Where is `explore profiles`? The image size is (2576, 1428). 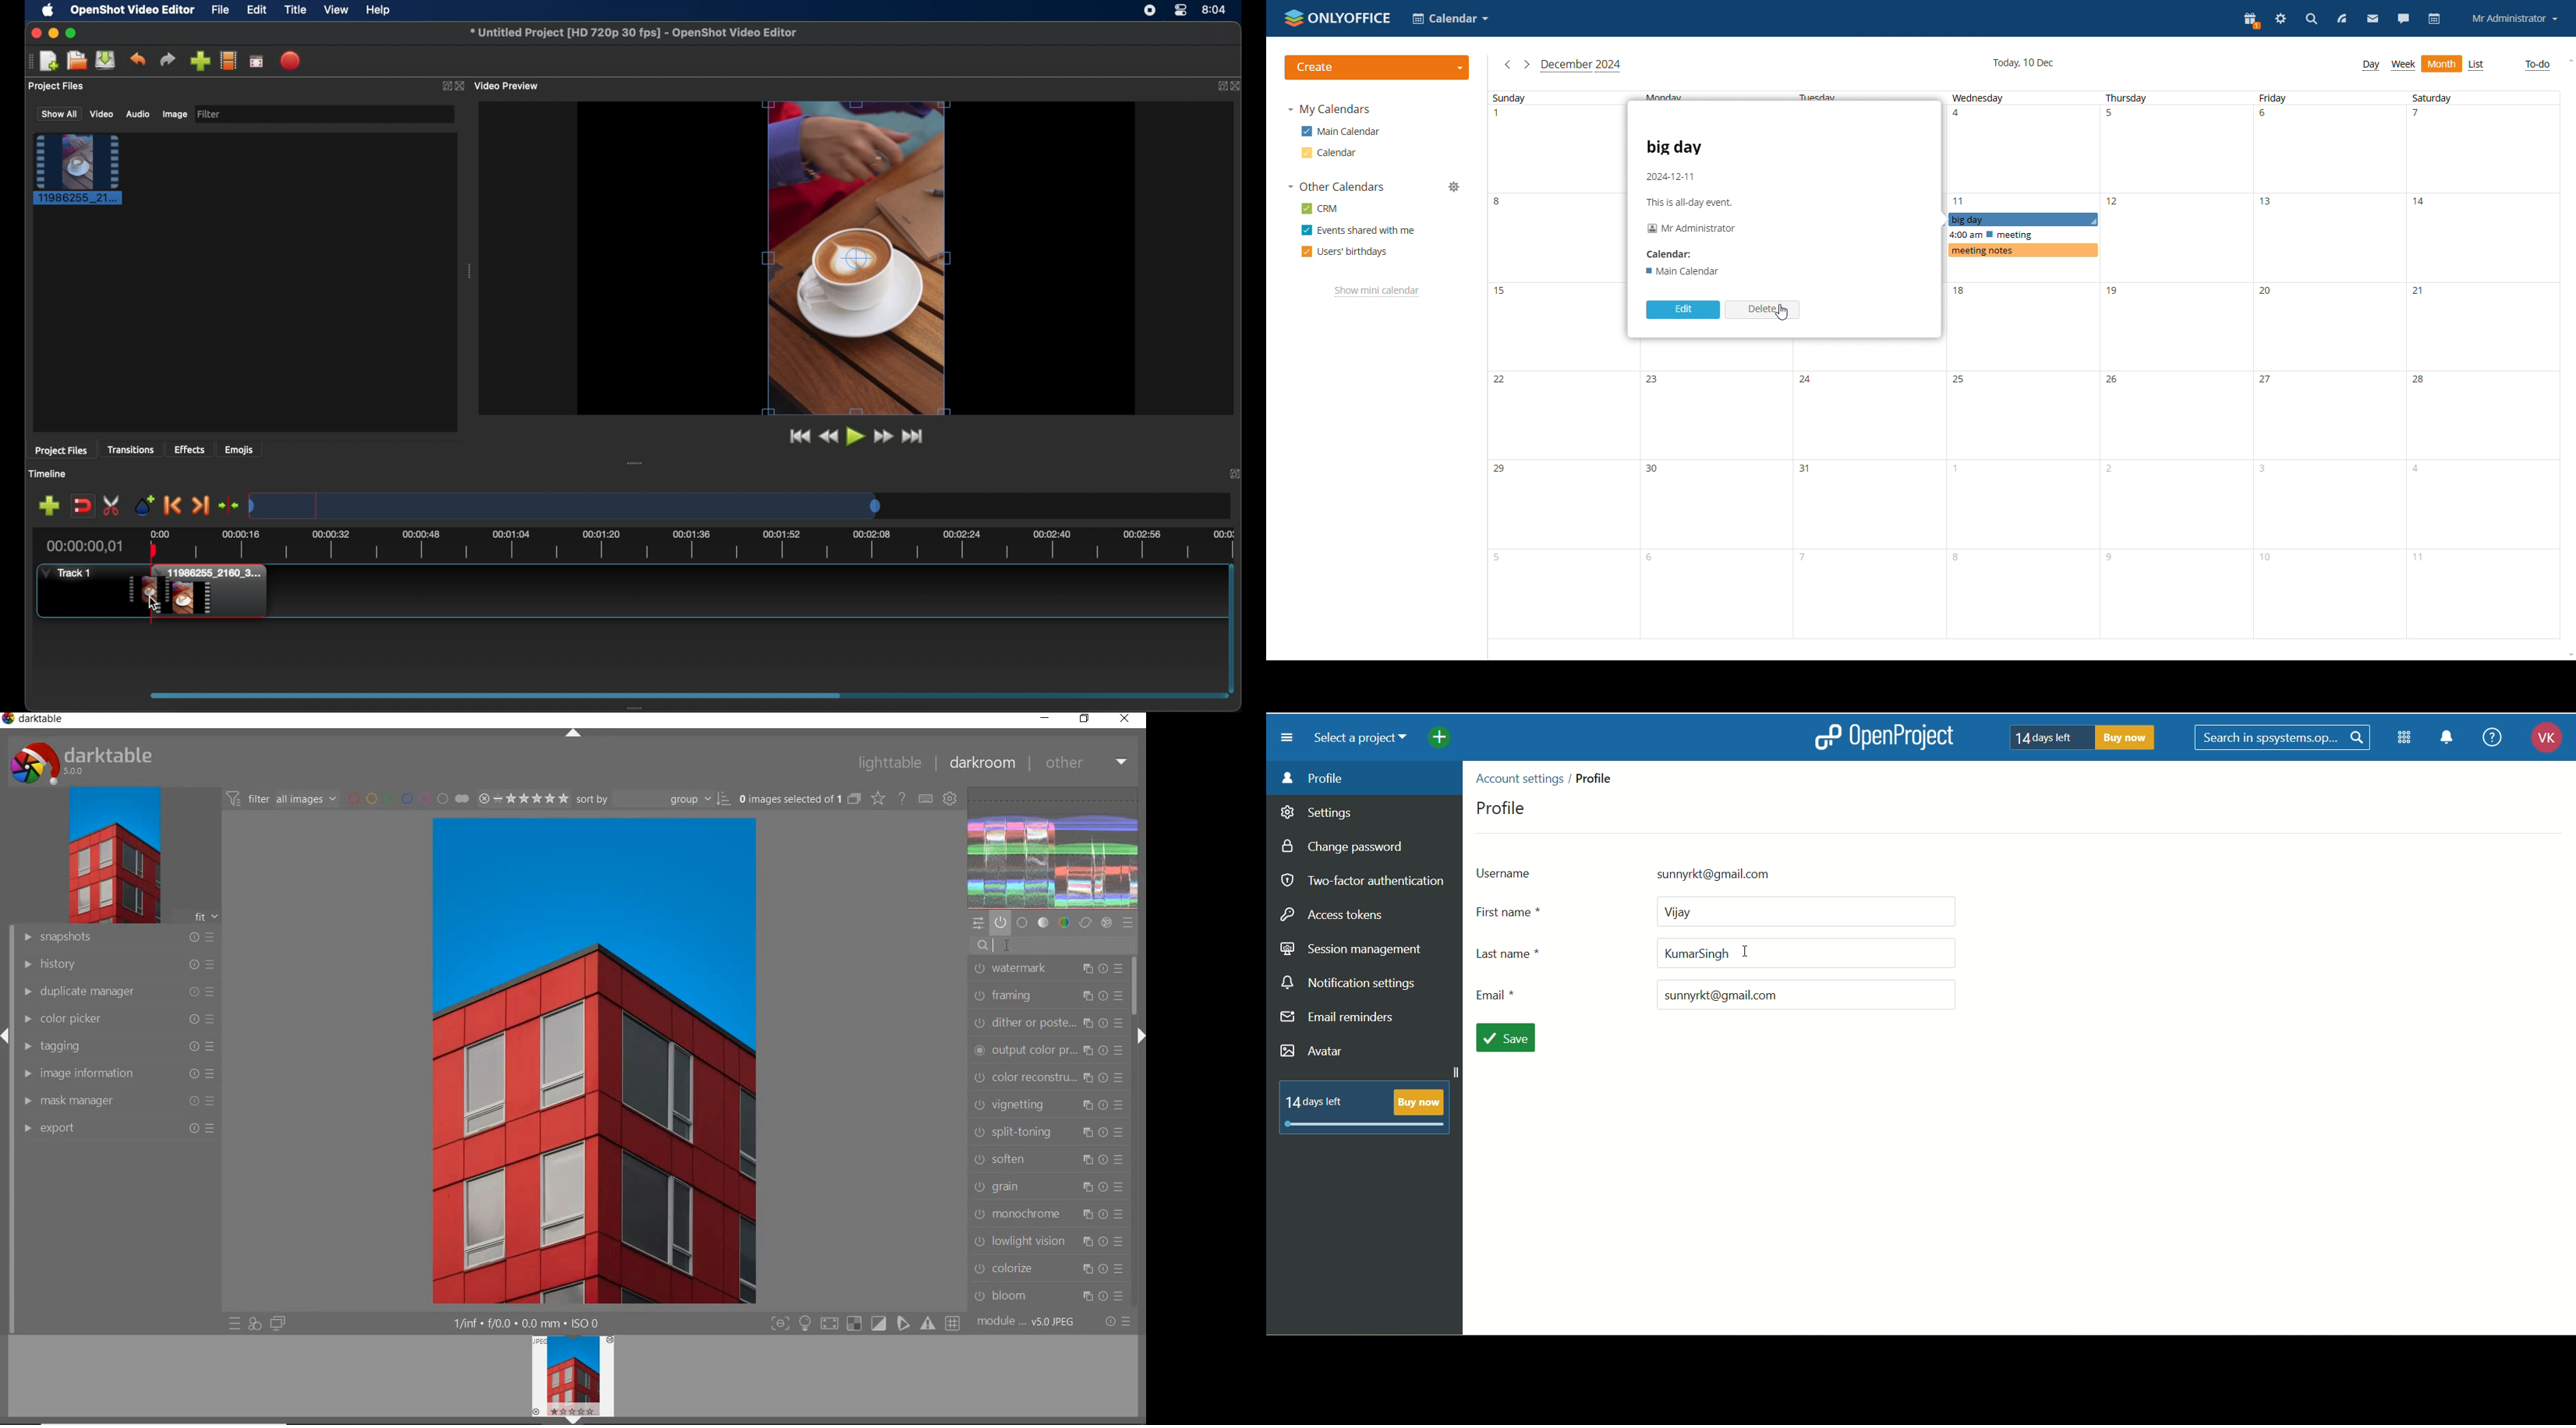
explore profiles is located at coordinates (228, 61).